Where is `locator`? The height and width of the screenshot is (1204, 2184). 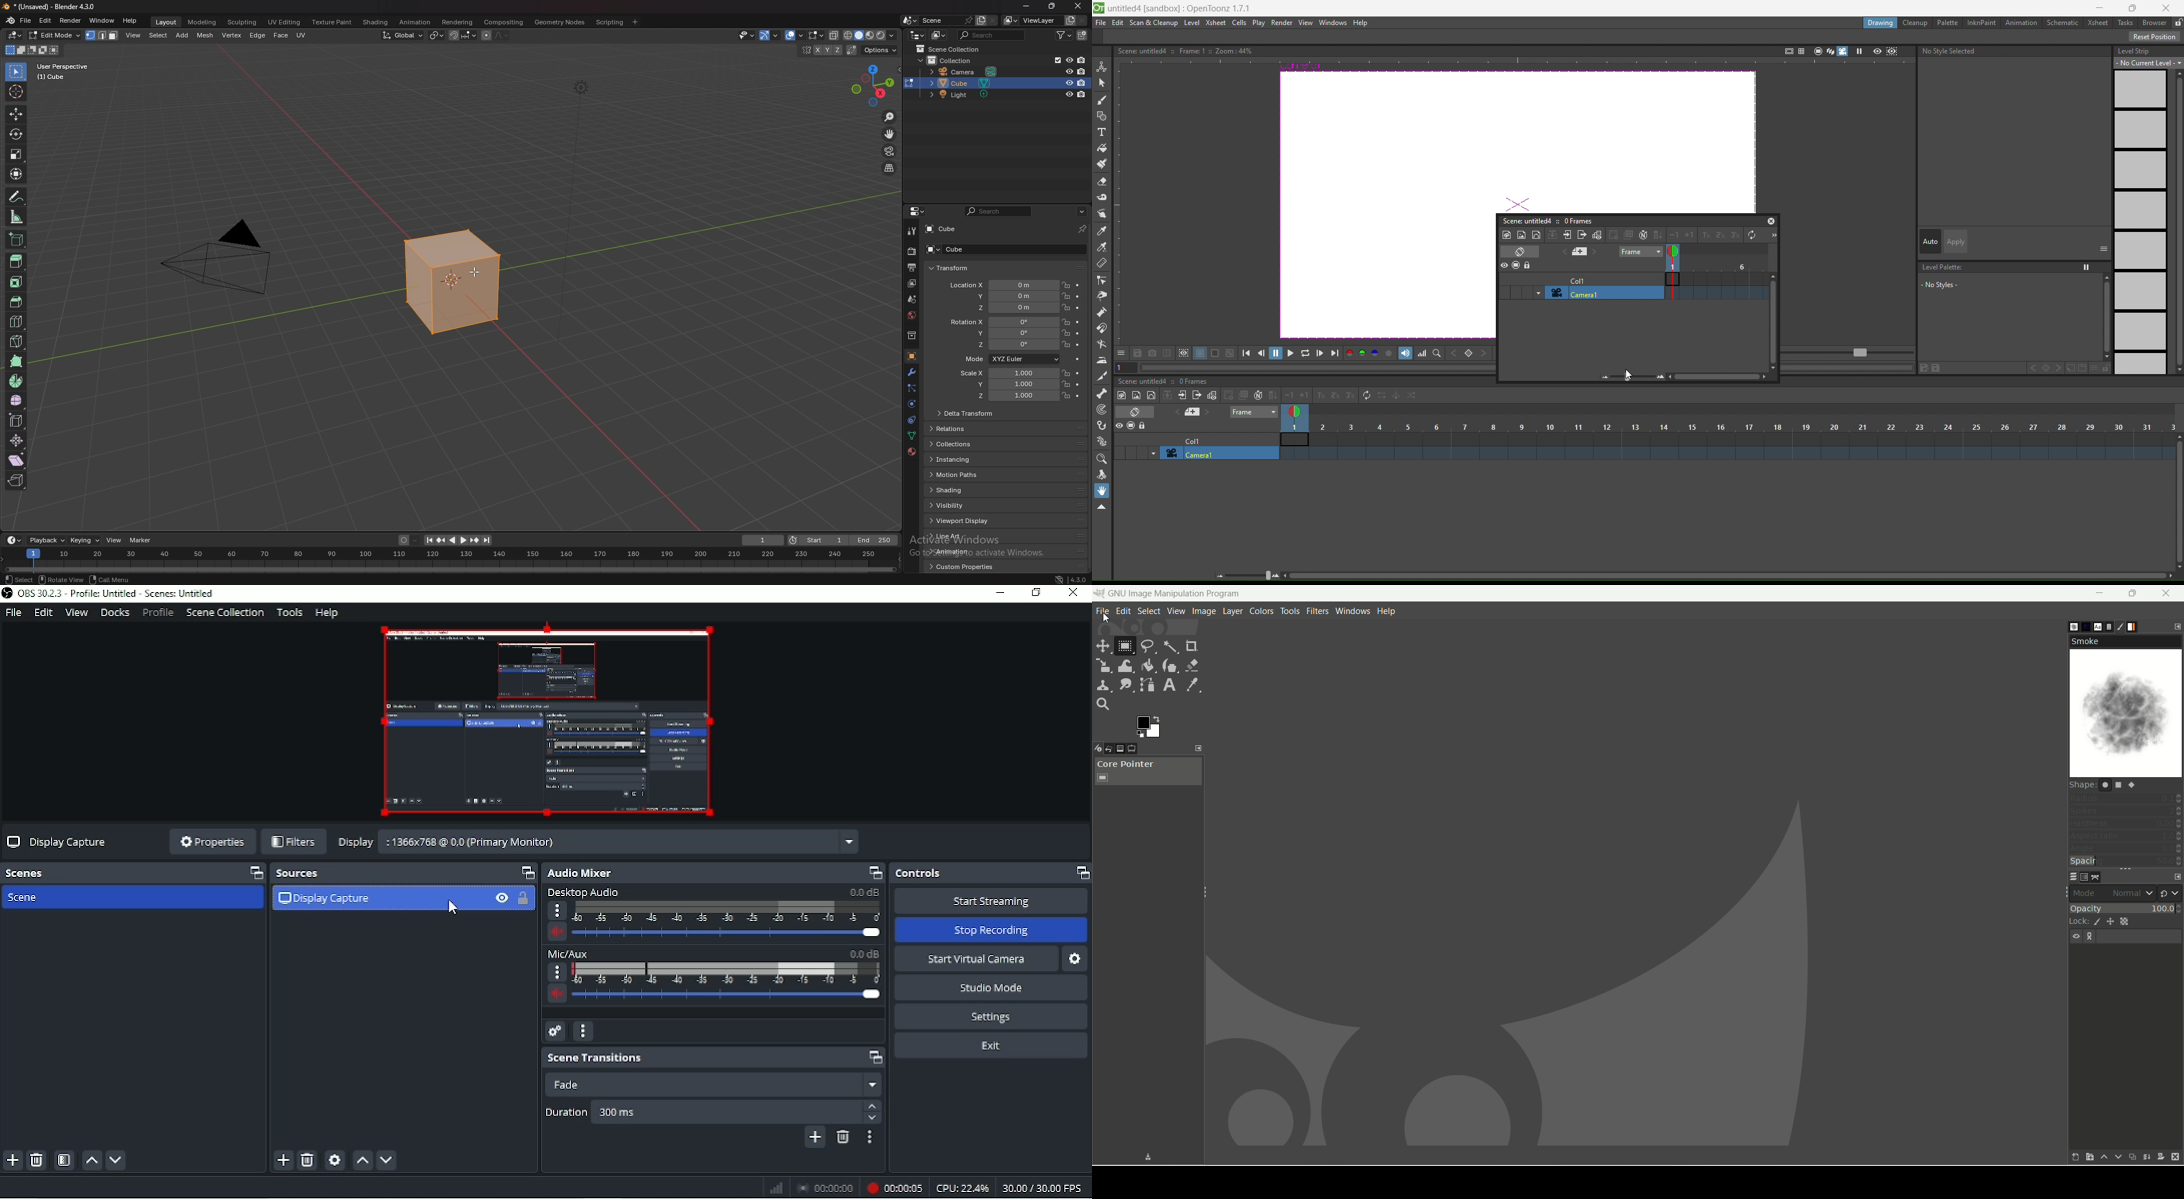 locator is located at coordinates (1469, 354).